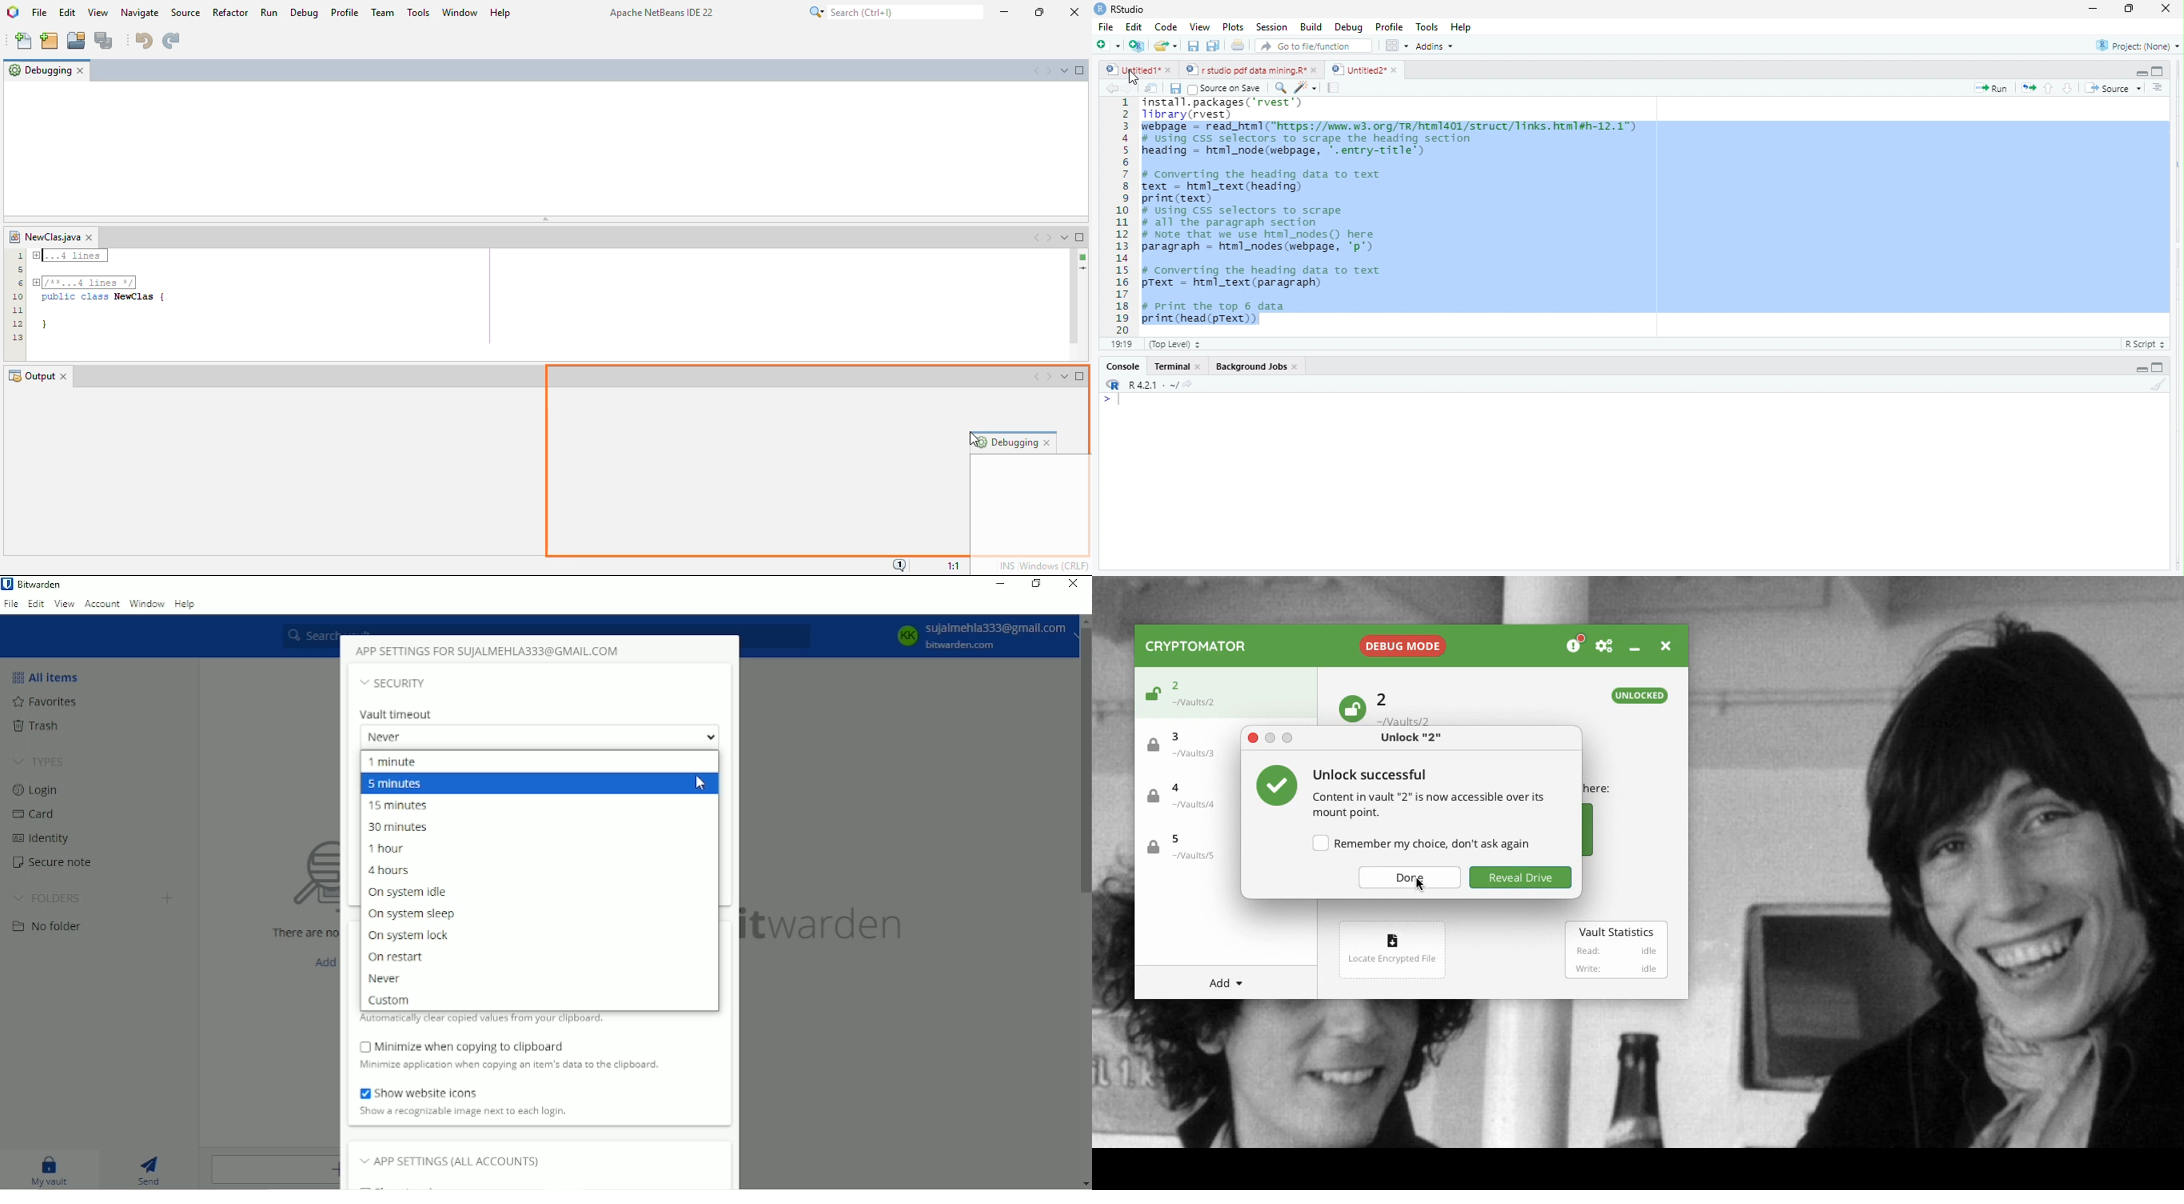 The height and width of the screenshot is (1204, 2184). I want to click on mouse down, so click(66, 83).